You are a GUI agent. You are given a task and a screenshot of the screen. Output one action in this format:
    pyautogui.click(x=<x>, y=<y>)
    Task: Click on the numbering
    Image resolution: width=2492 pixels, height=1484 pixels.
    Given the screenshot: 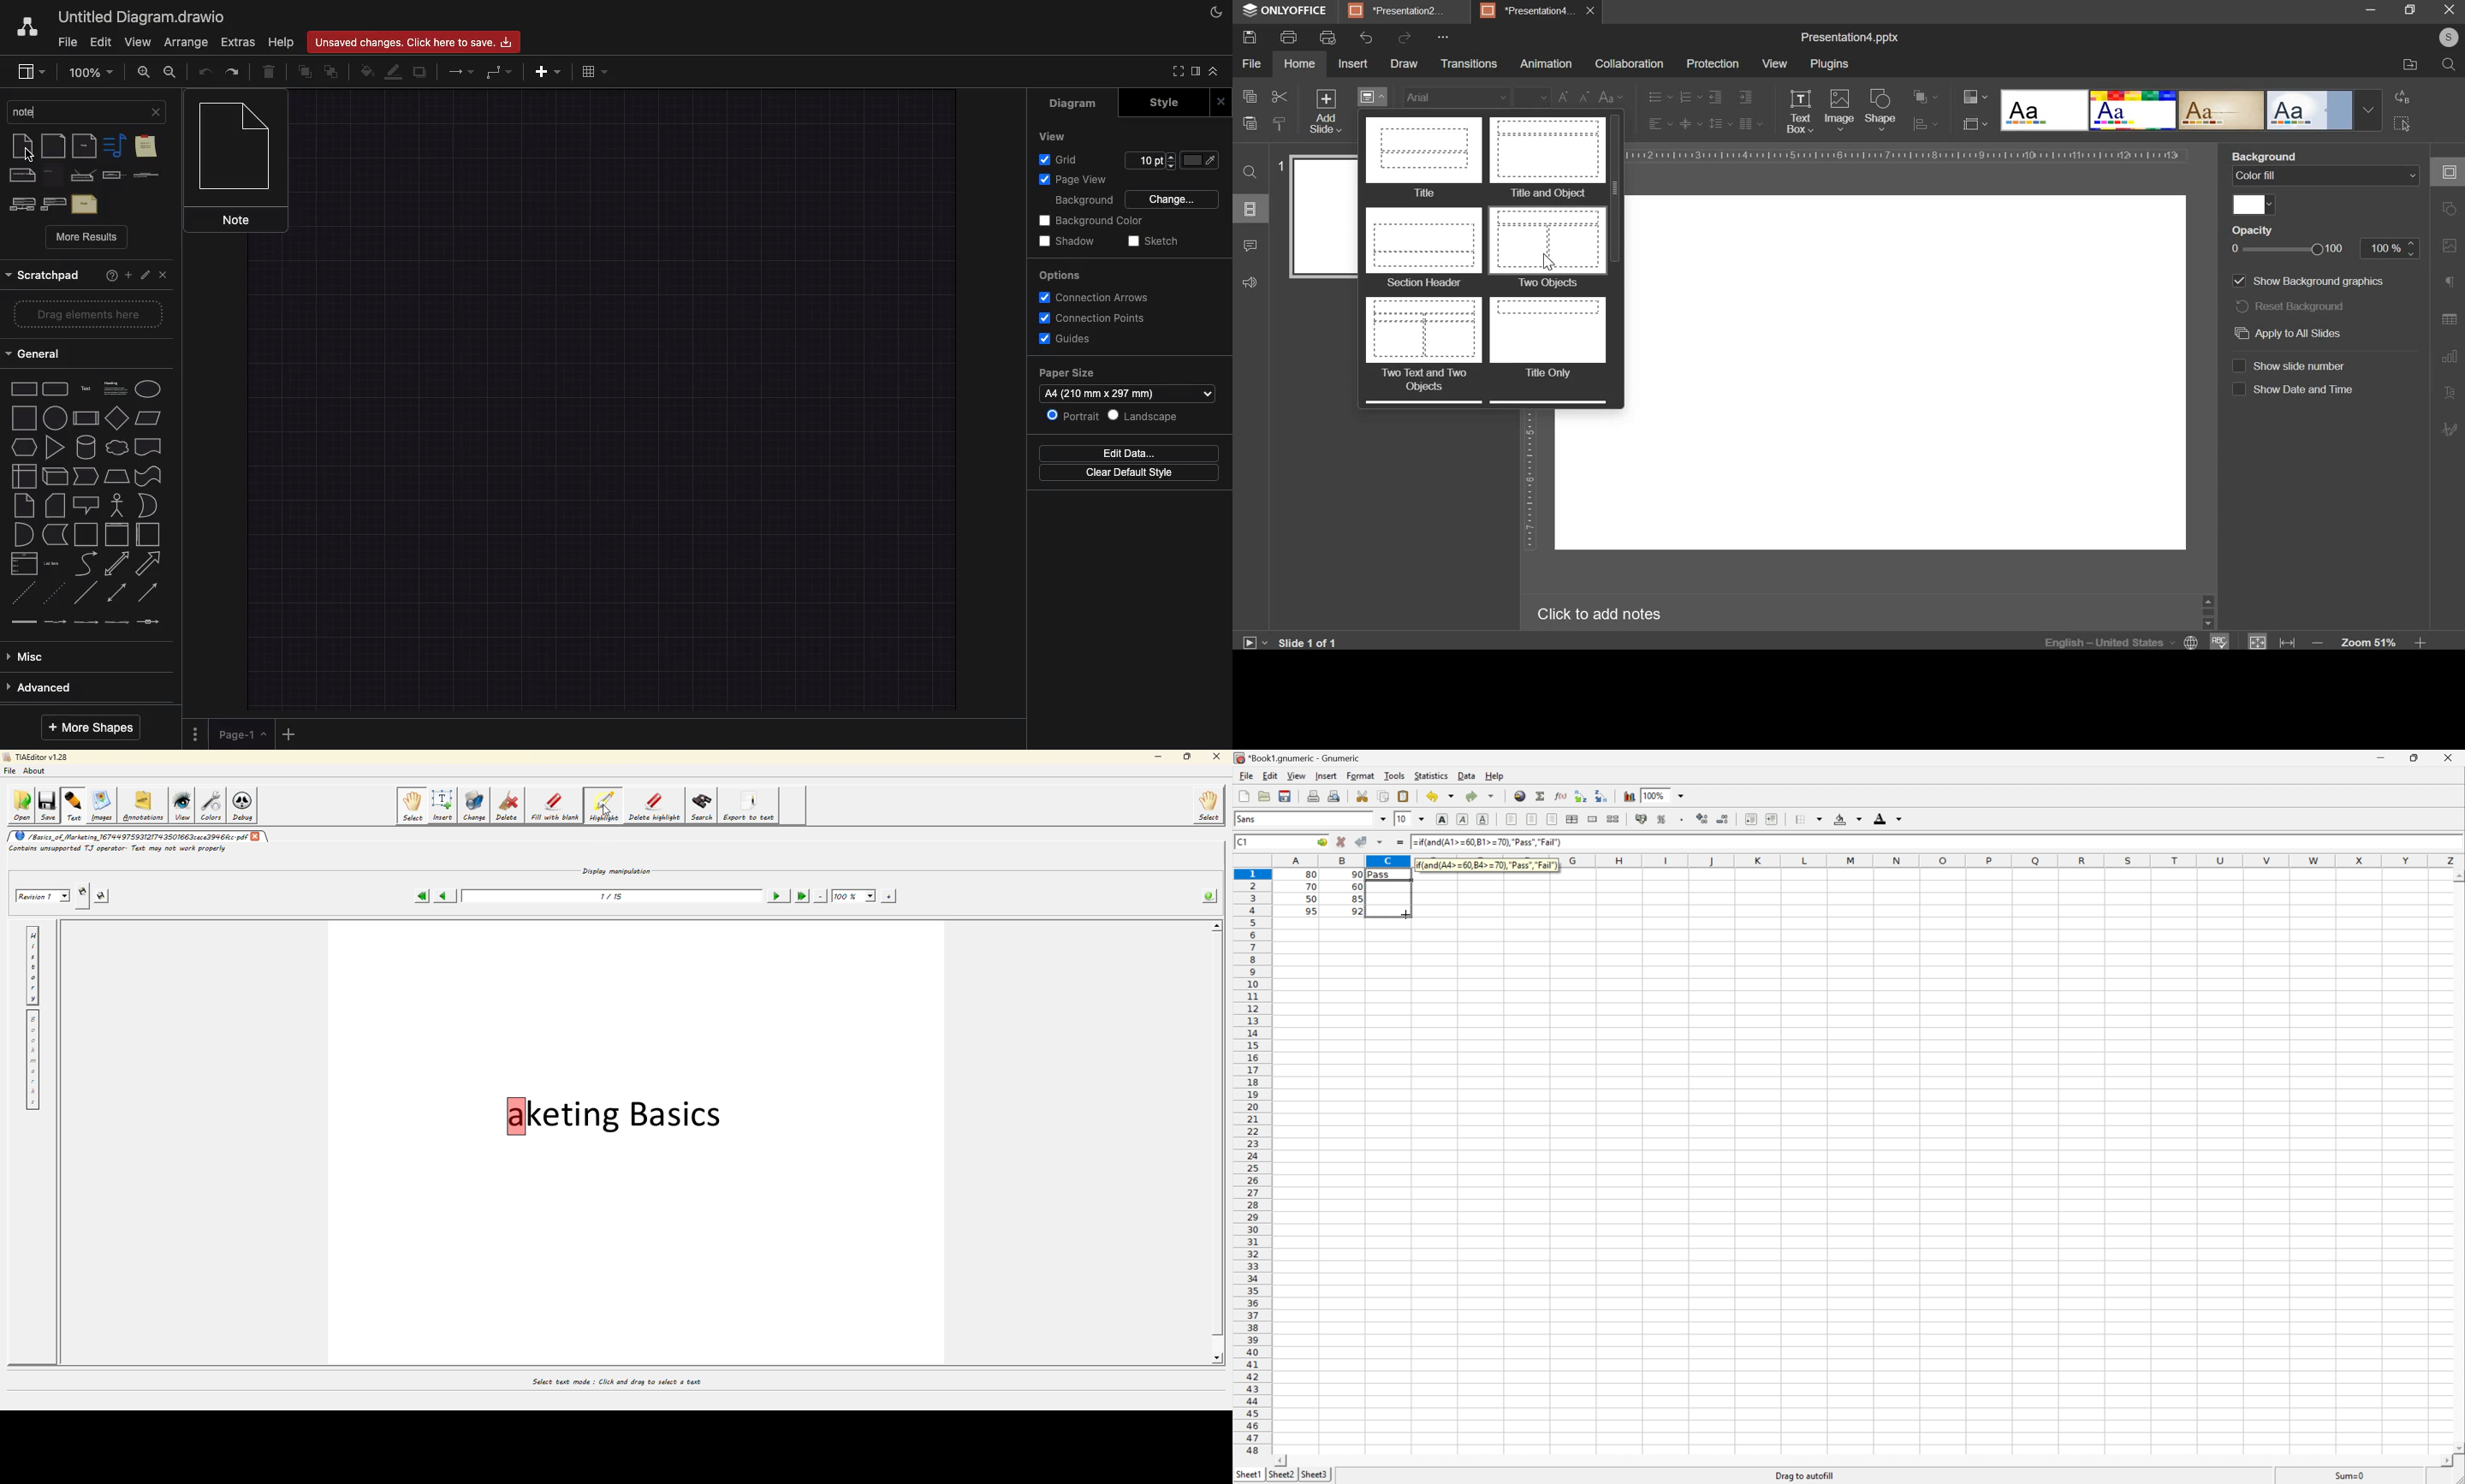 What is the action you would take?
    pyautogui.click(x=1690, y=97)
    